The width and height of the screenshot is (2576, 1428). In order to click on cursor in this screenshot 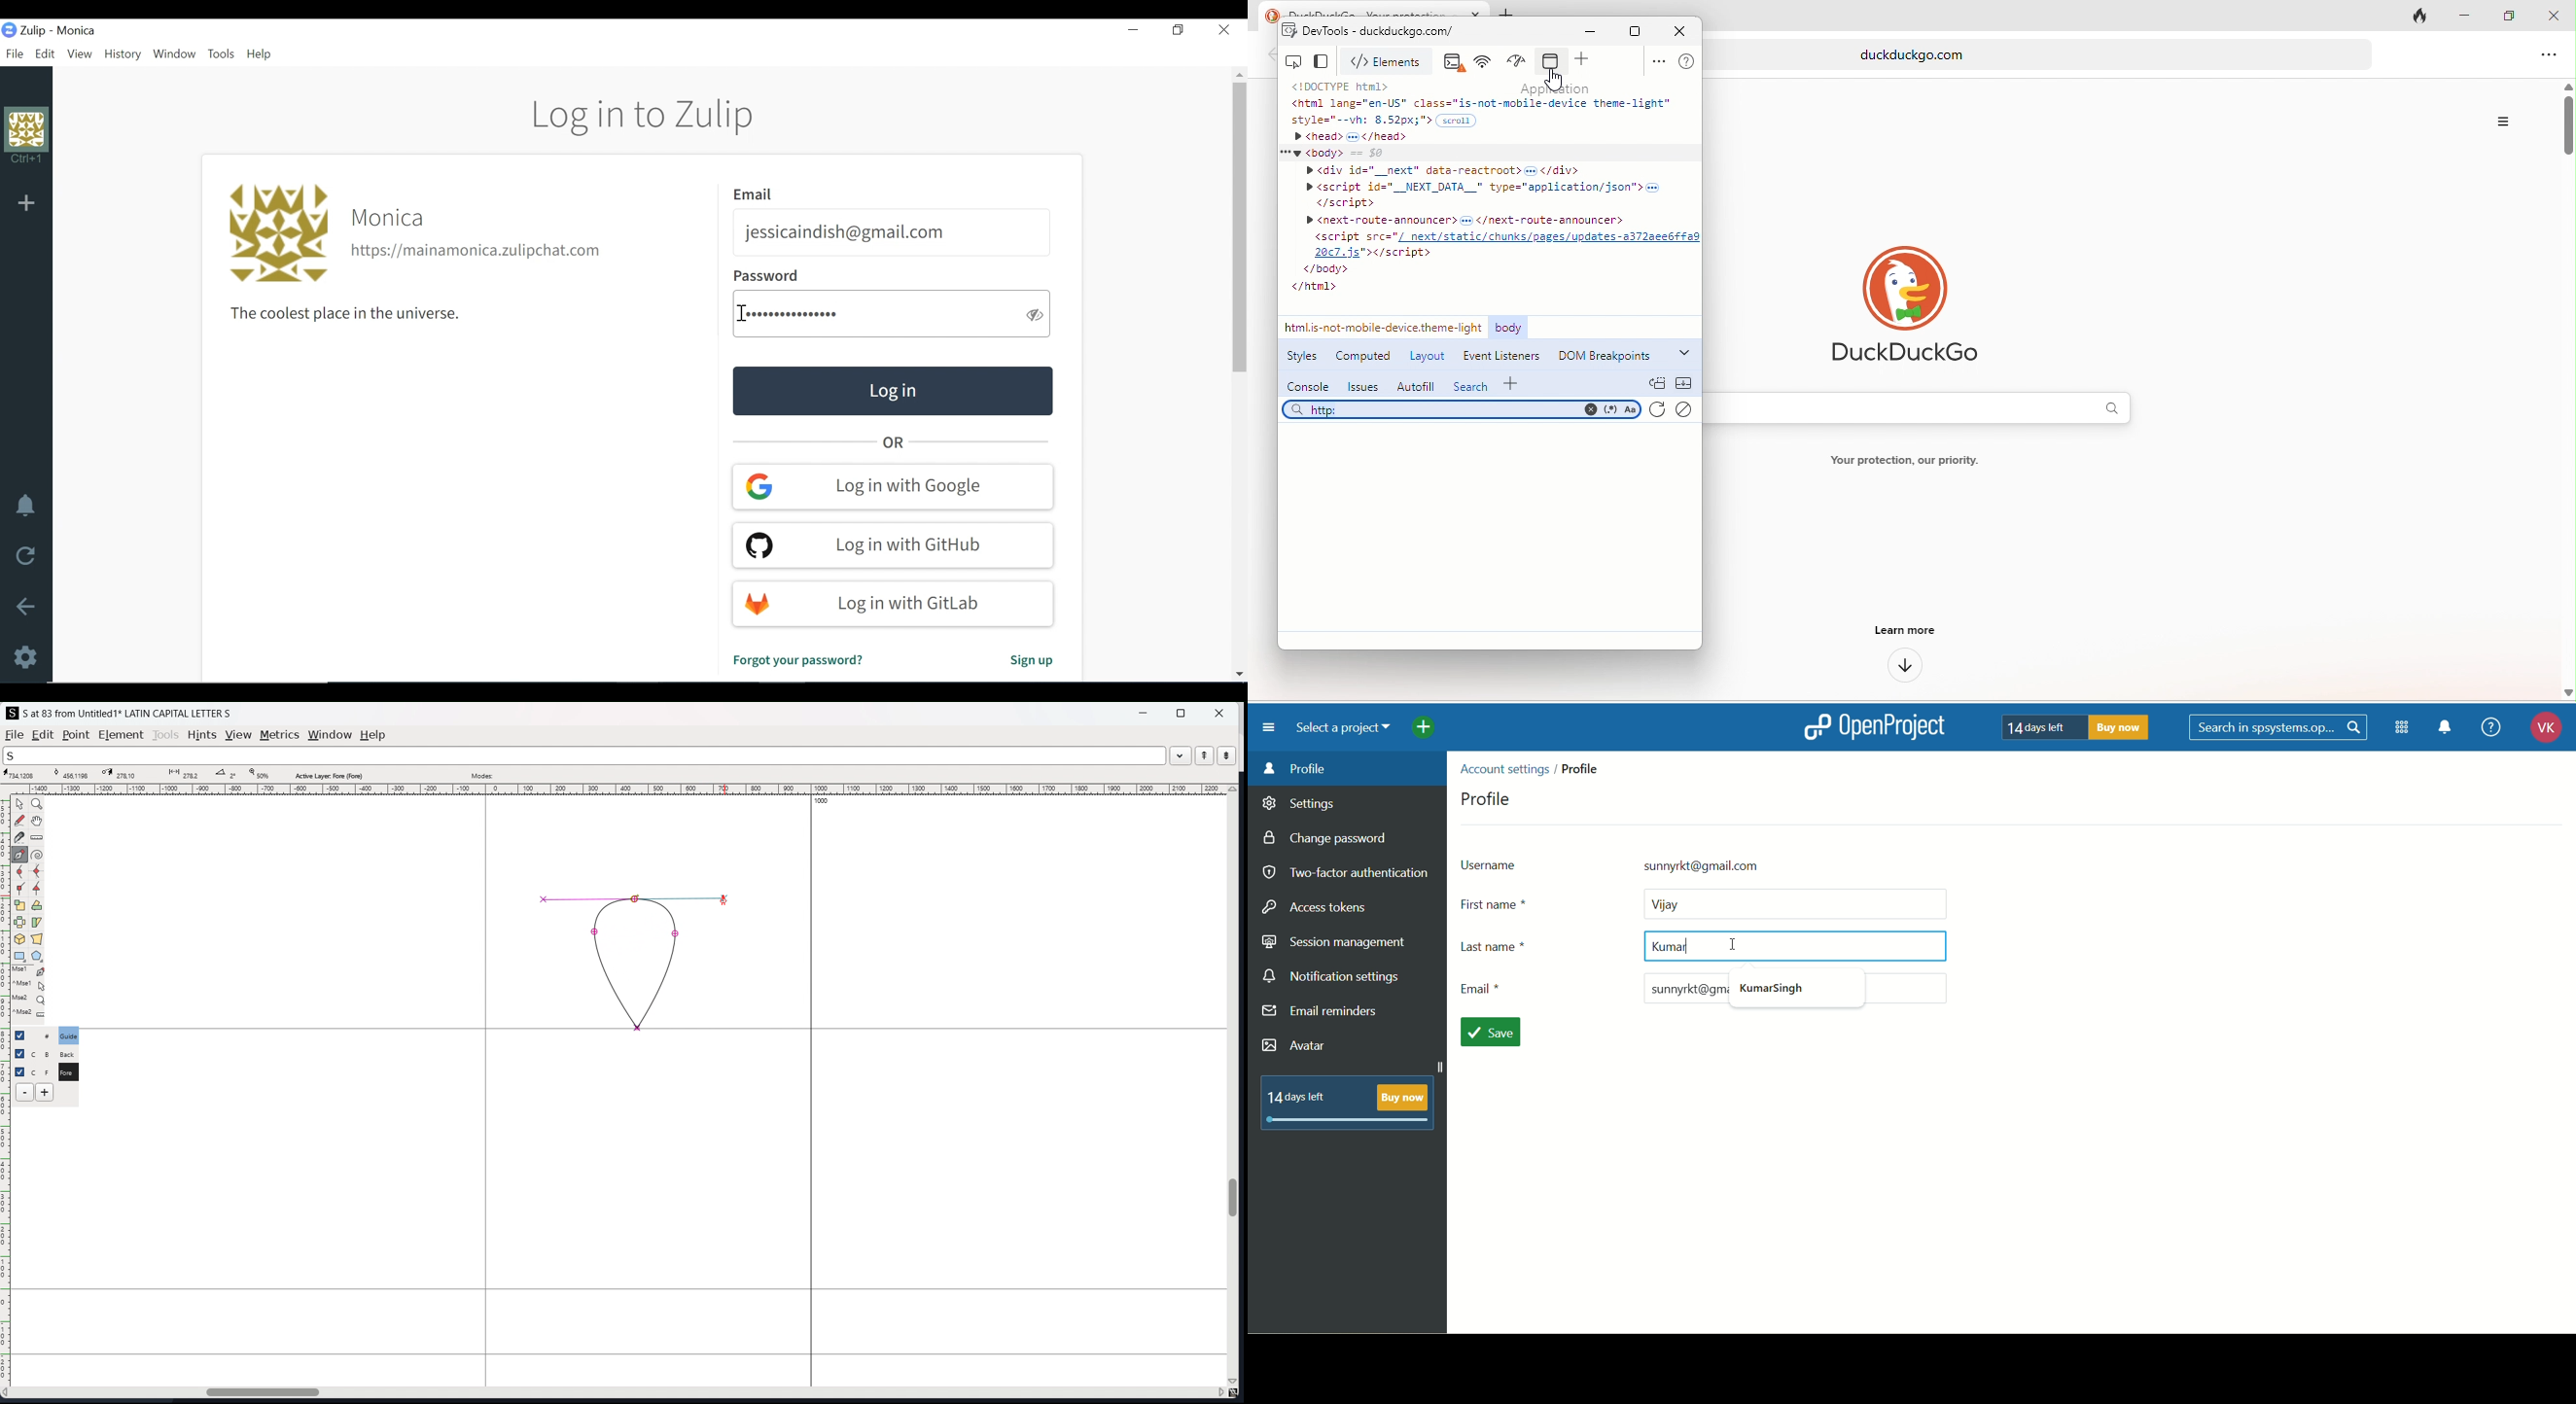, I will do `click(1736, 943)`.